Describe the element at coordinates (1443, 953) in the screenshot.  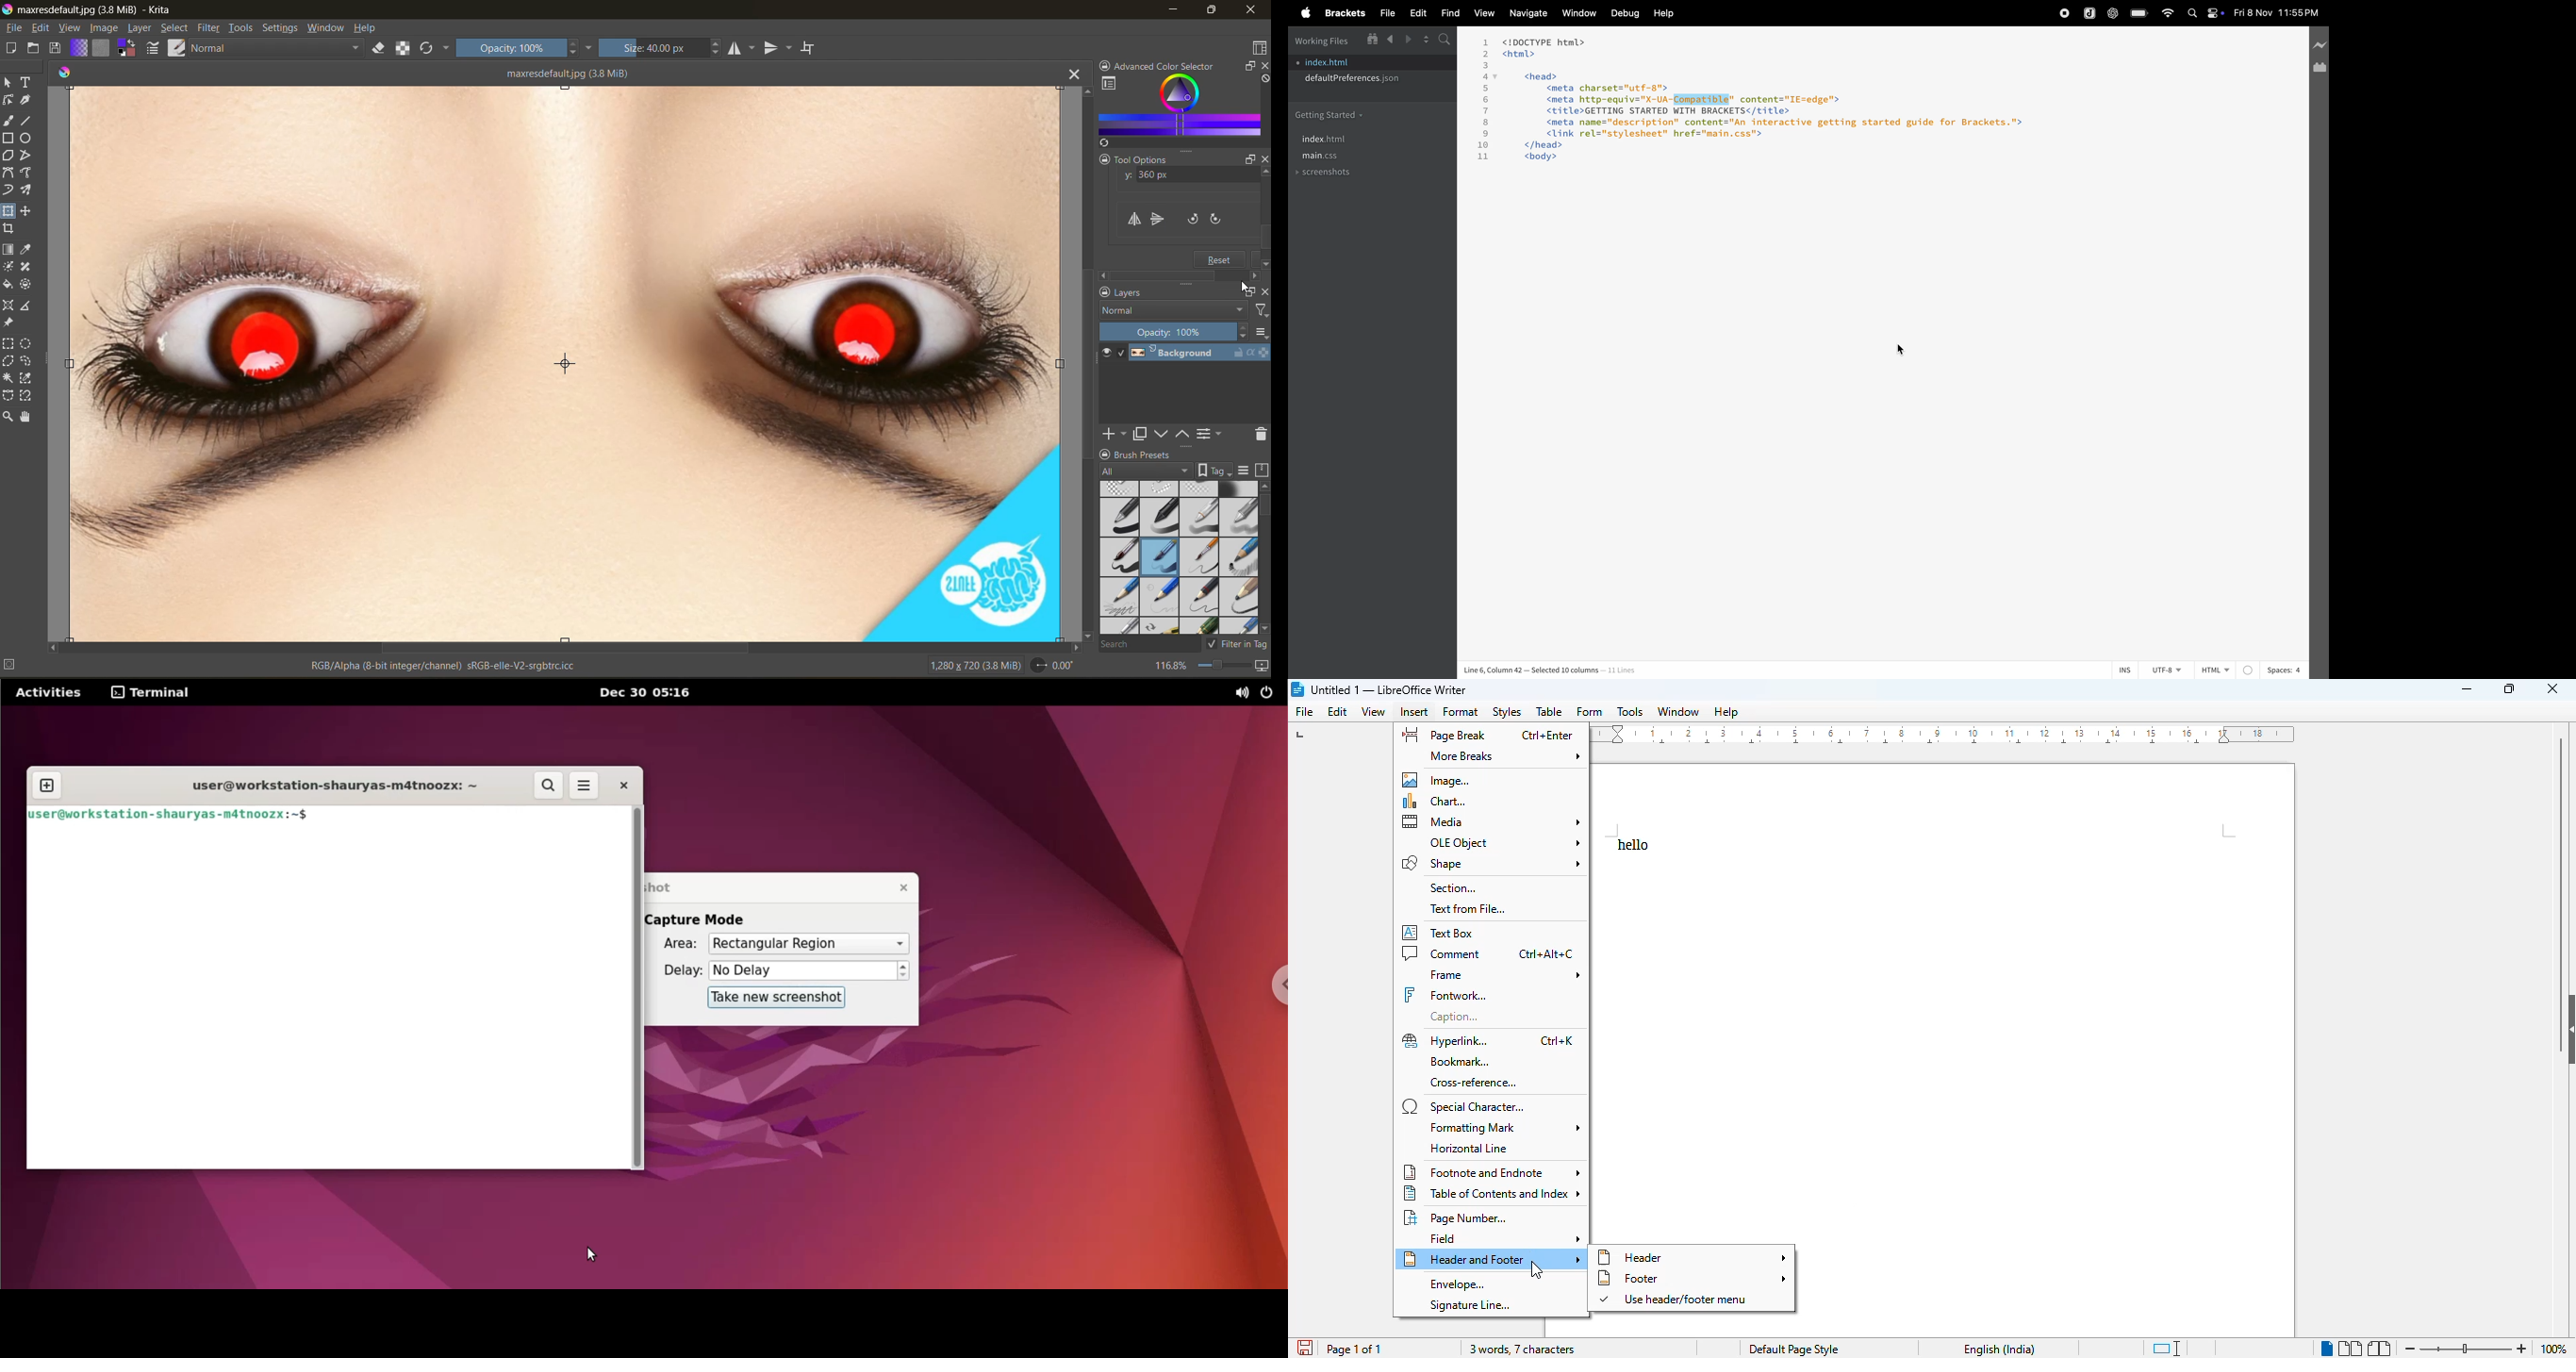
I see `comment` at that location.